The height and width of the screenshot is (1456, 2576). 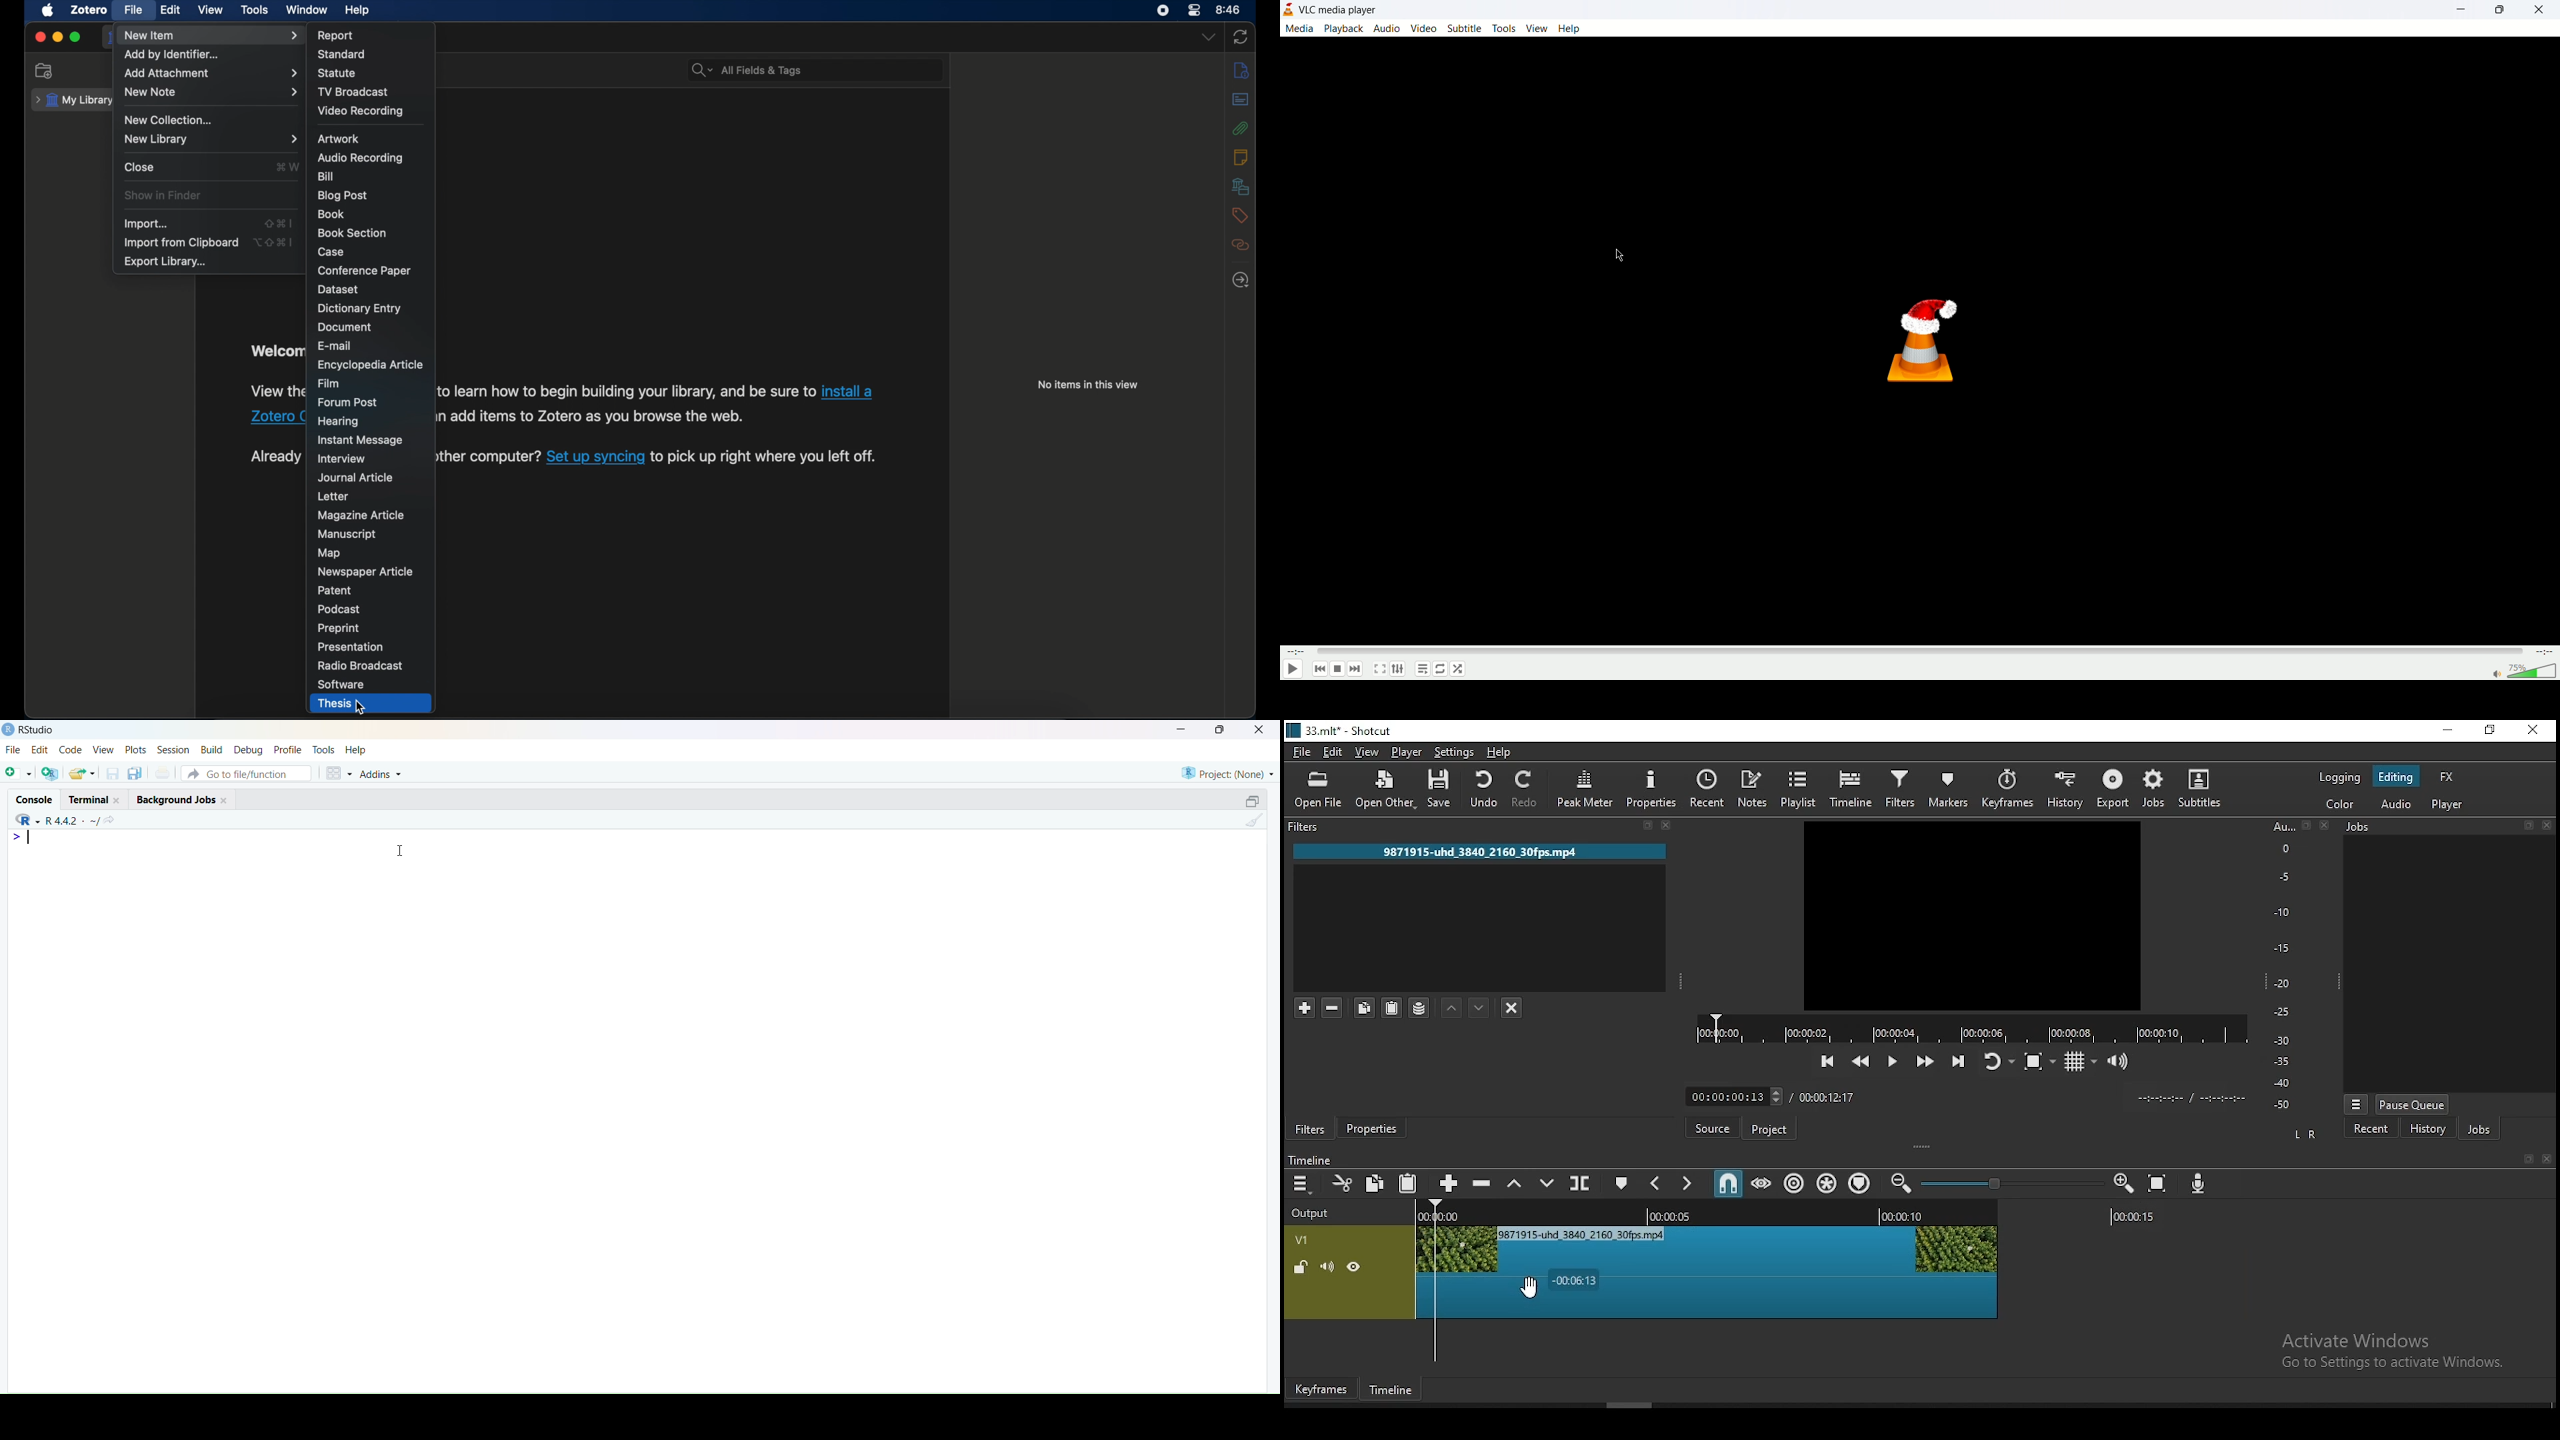 I want to click on playback, so click(x=1344, y=28).